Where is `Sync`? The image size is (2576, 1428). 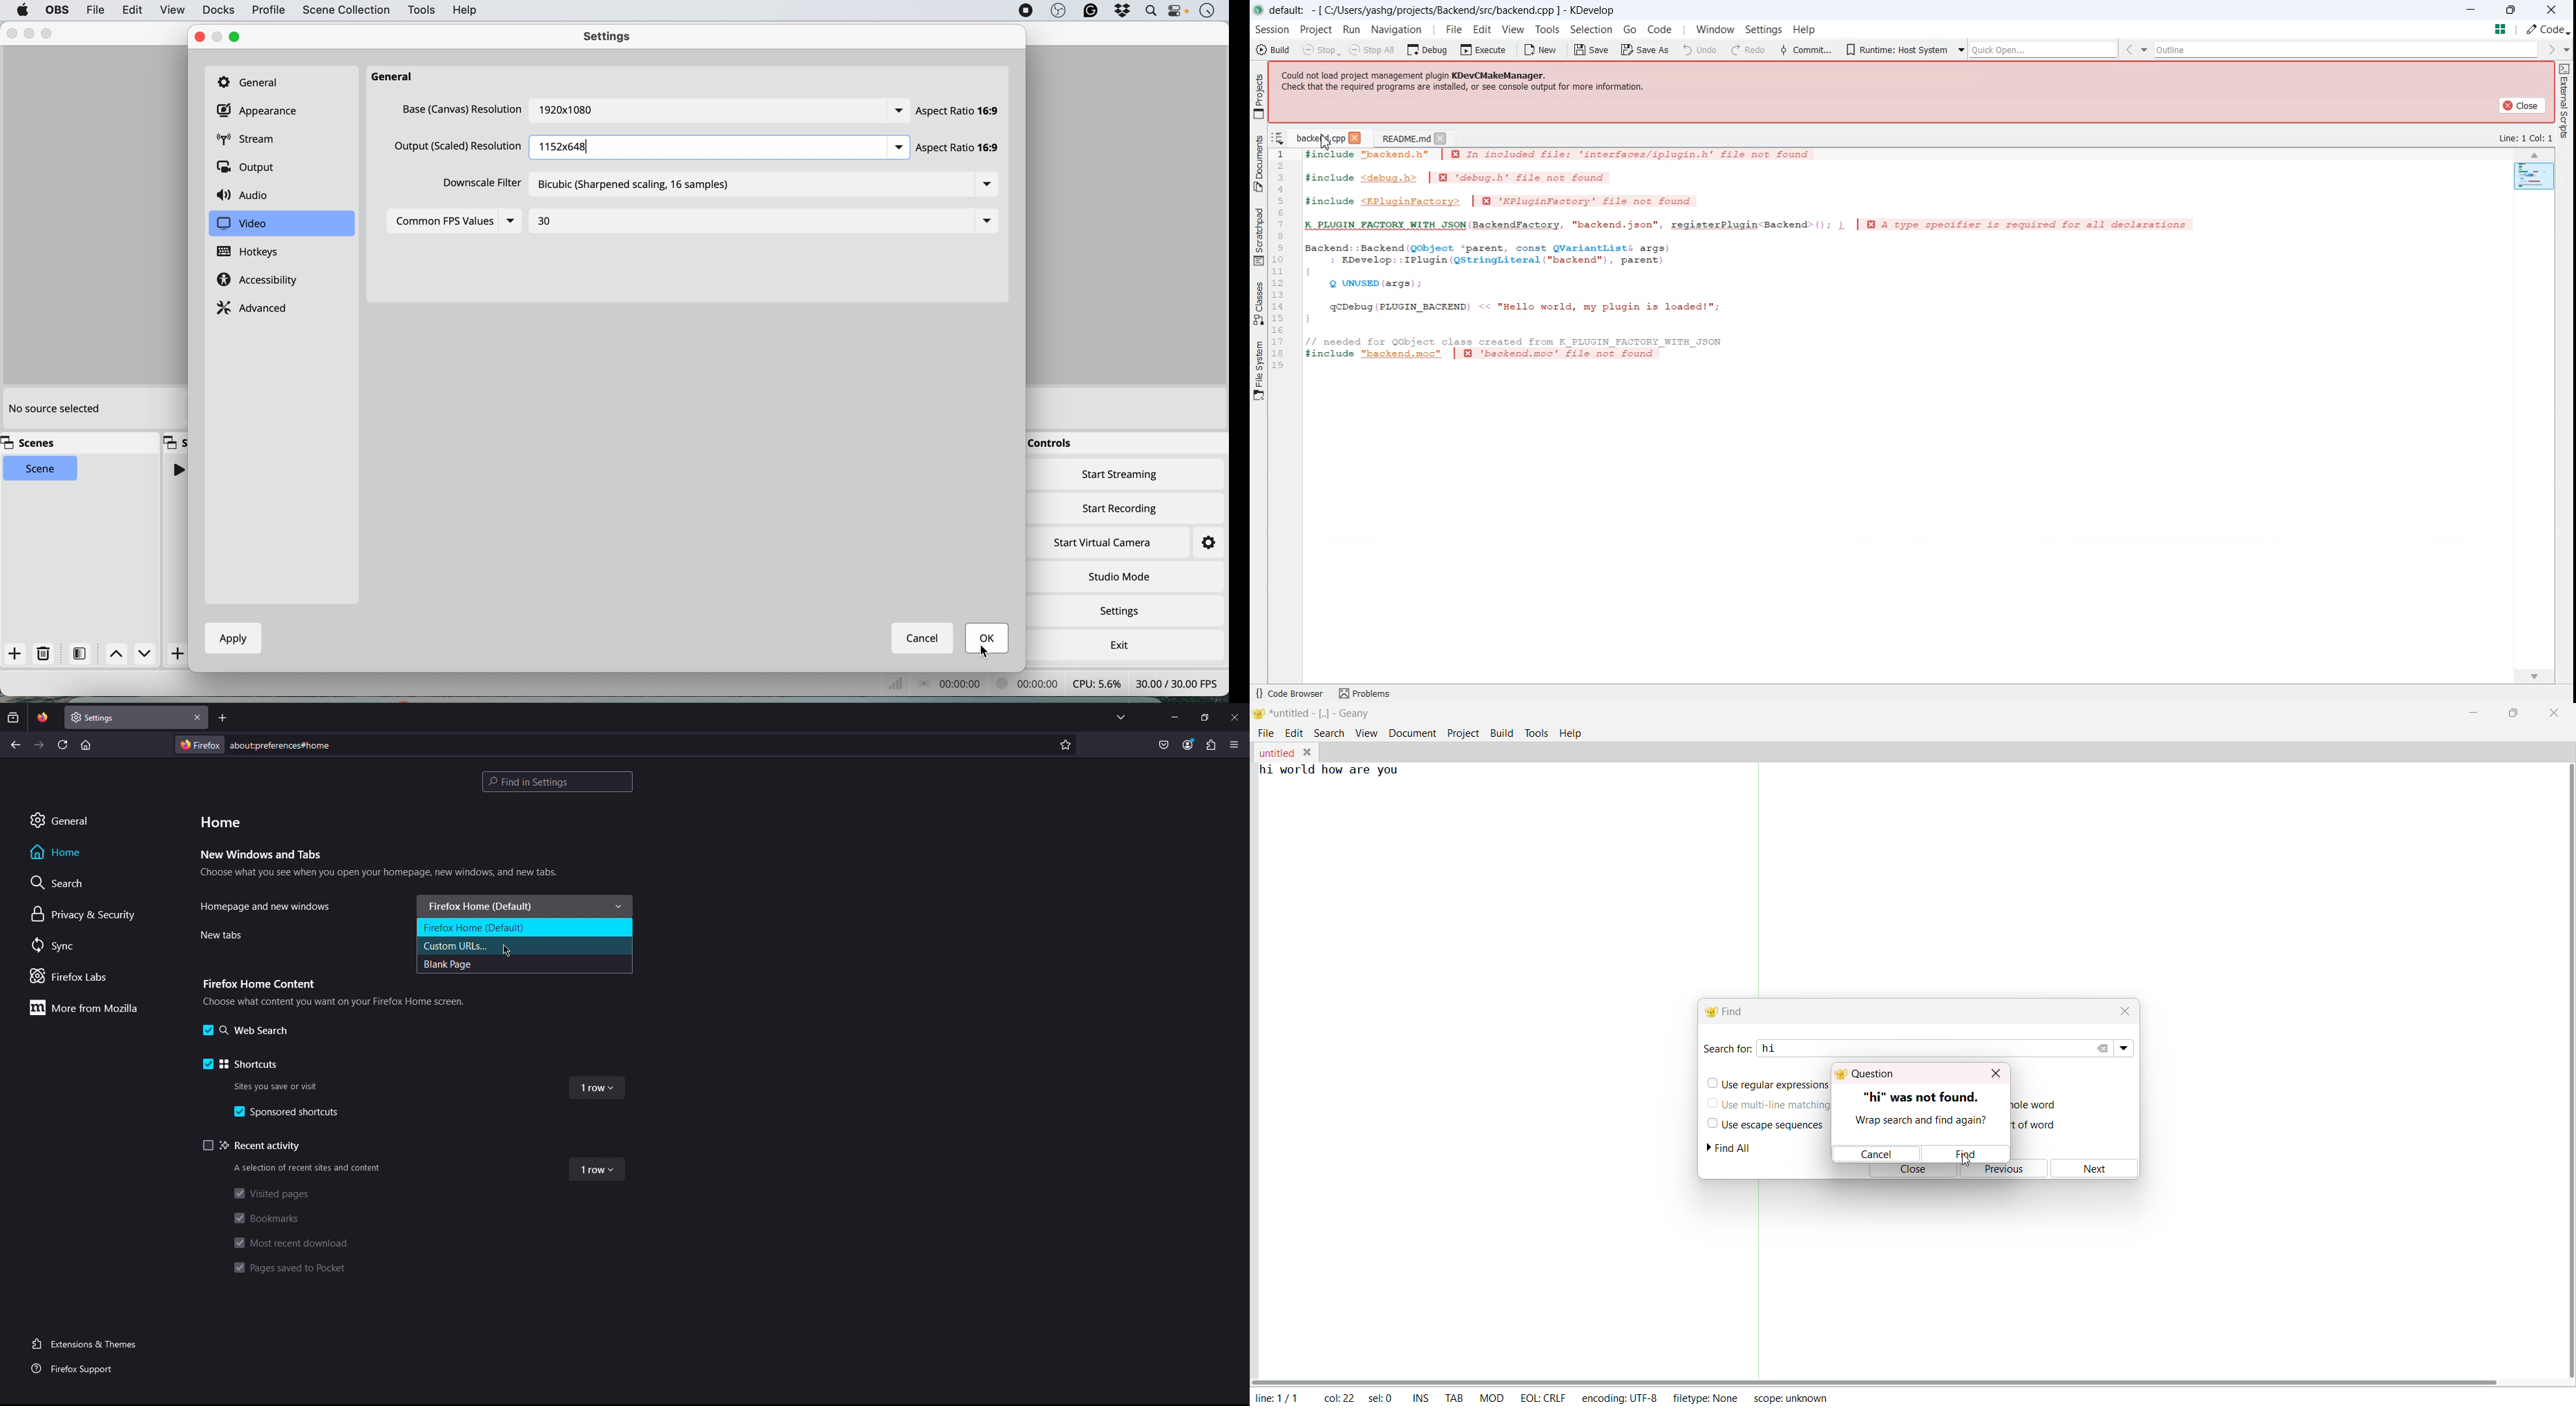
Sync is located at coordinates (56, 946).